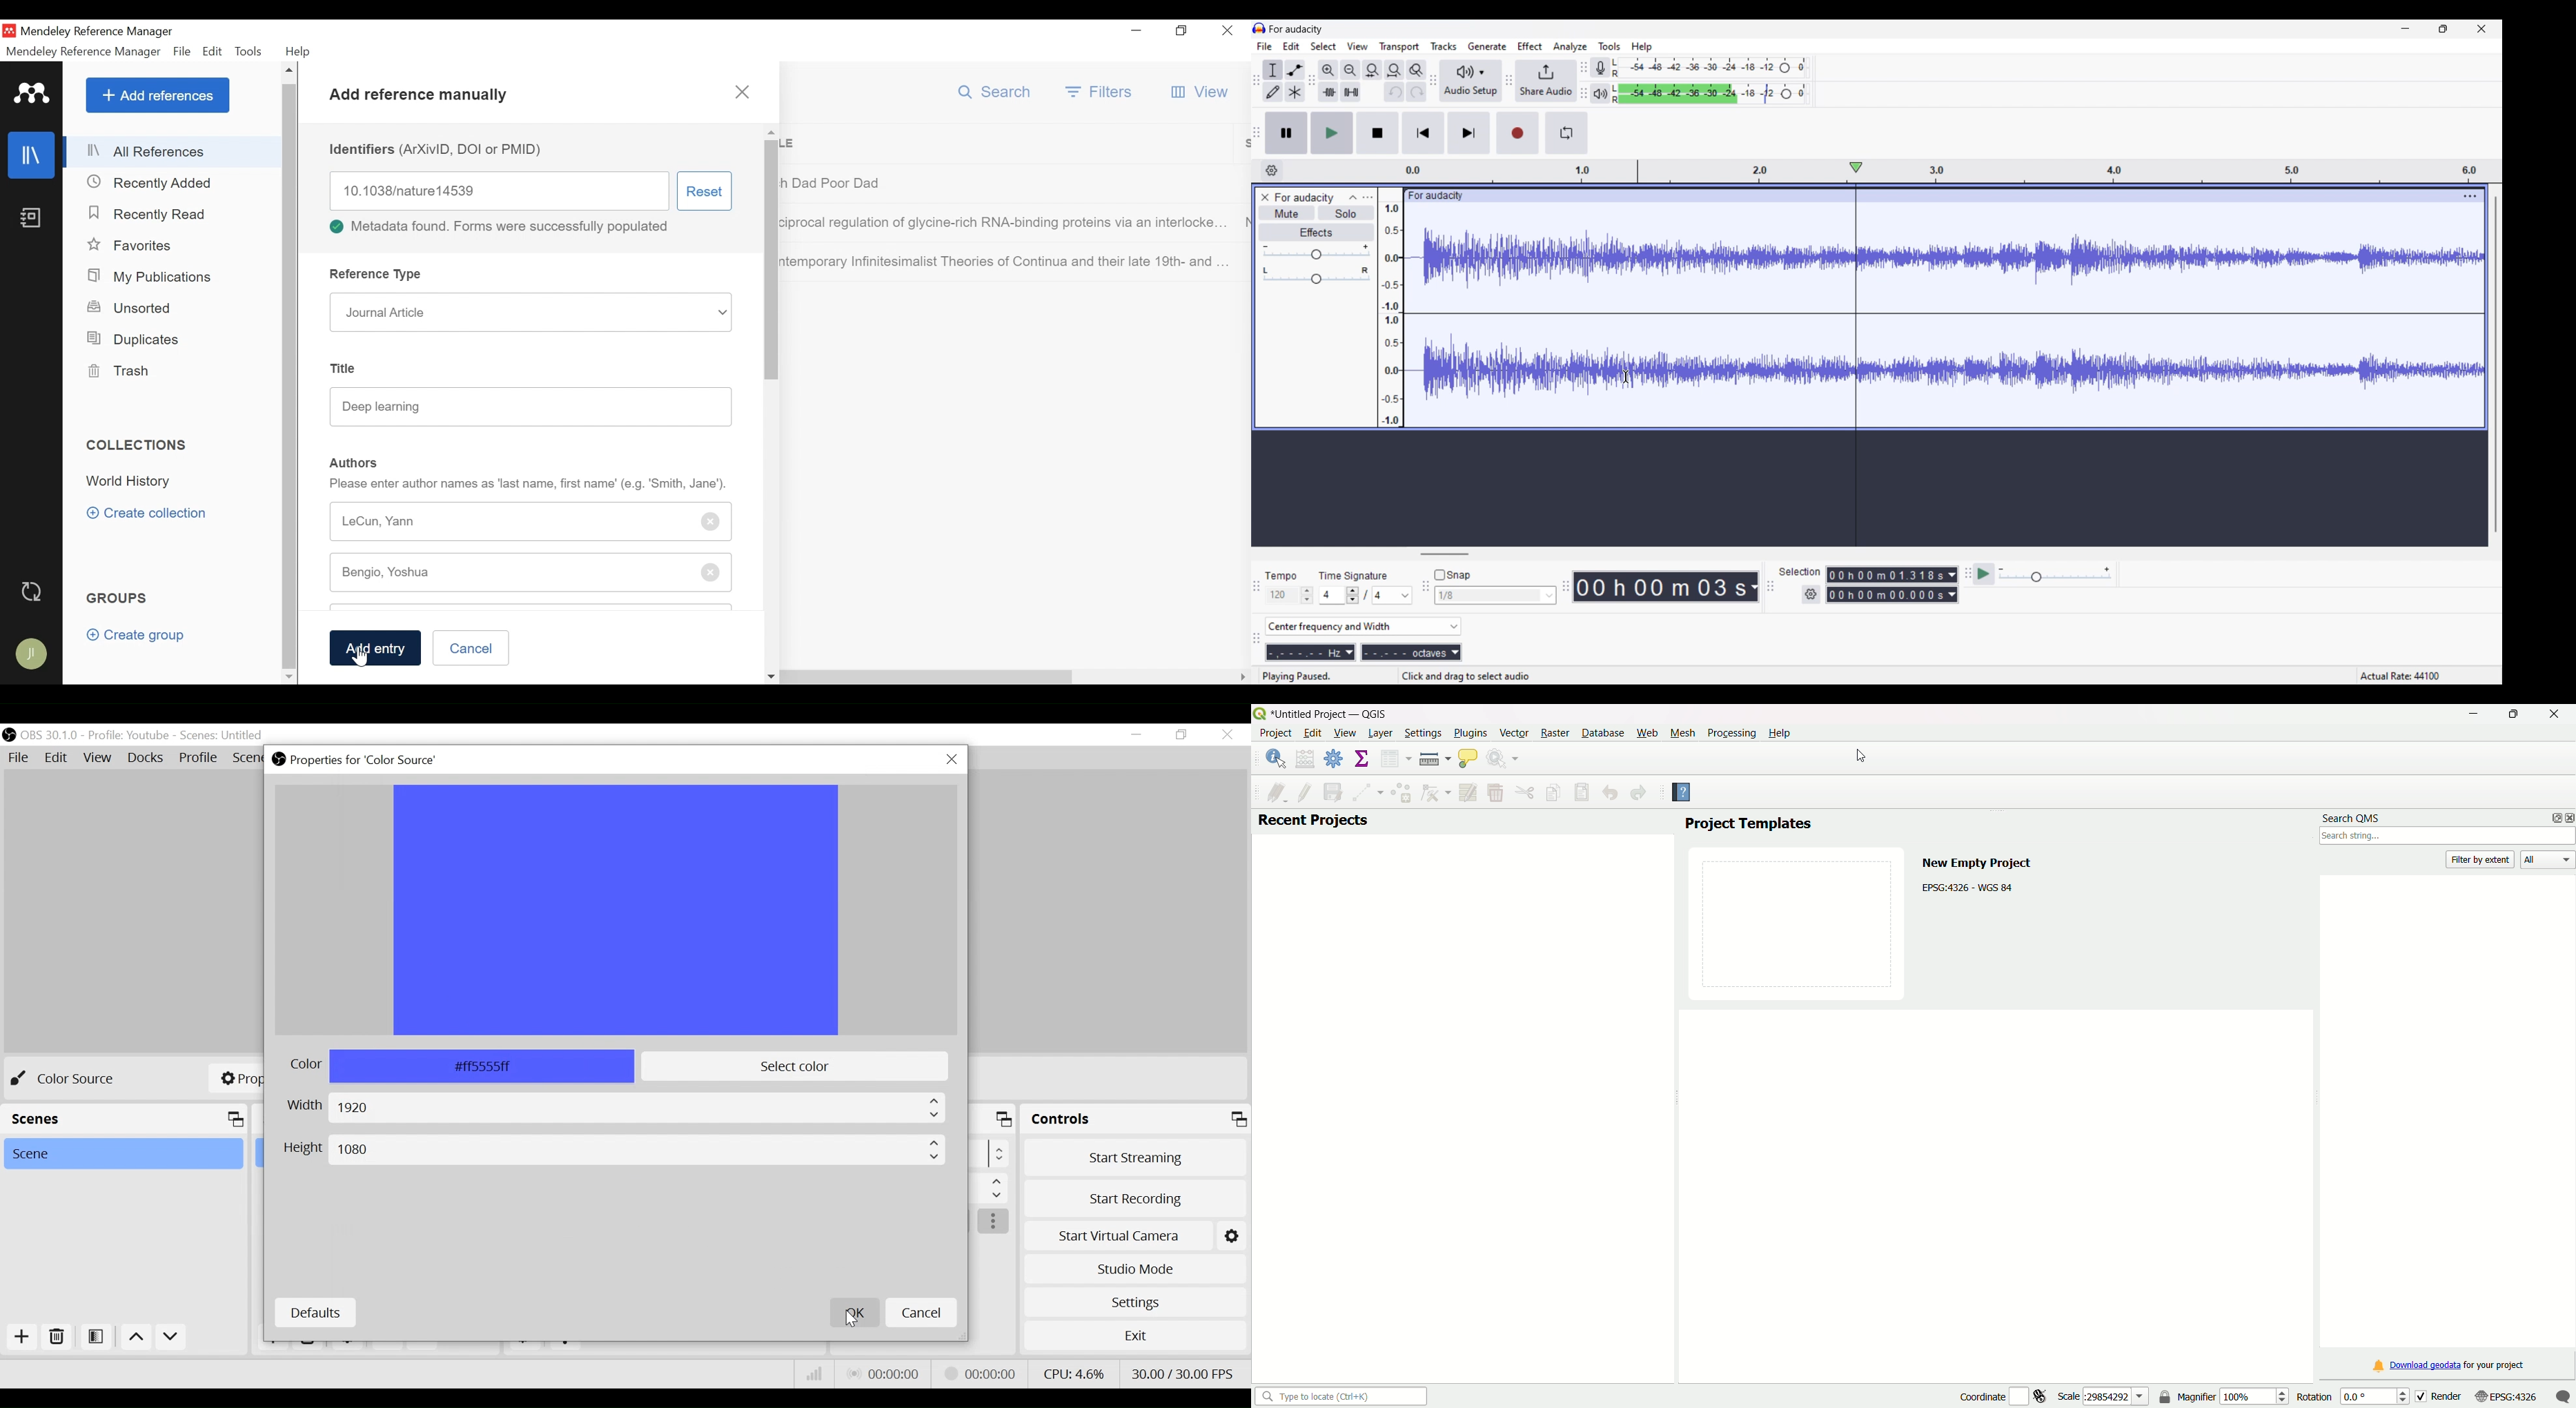 The image size is (2576, 1428). What do you see at coordinates (851, 1321) in the screenshot?
I see `Cursor` at bounding box center [851, 1321].